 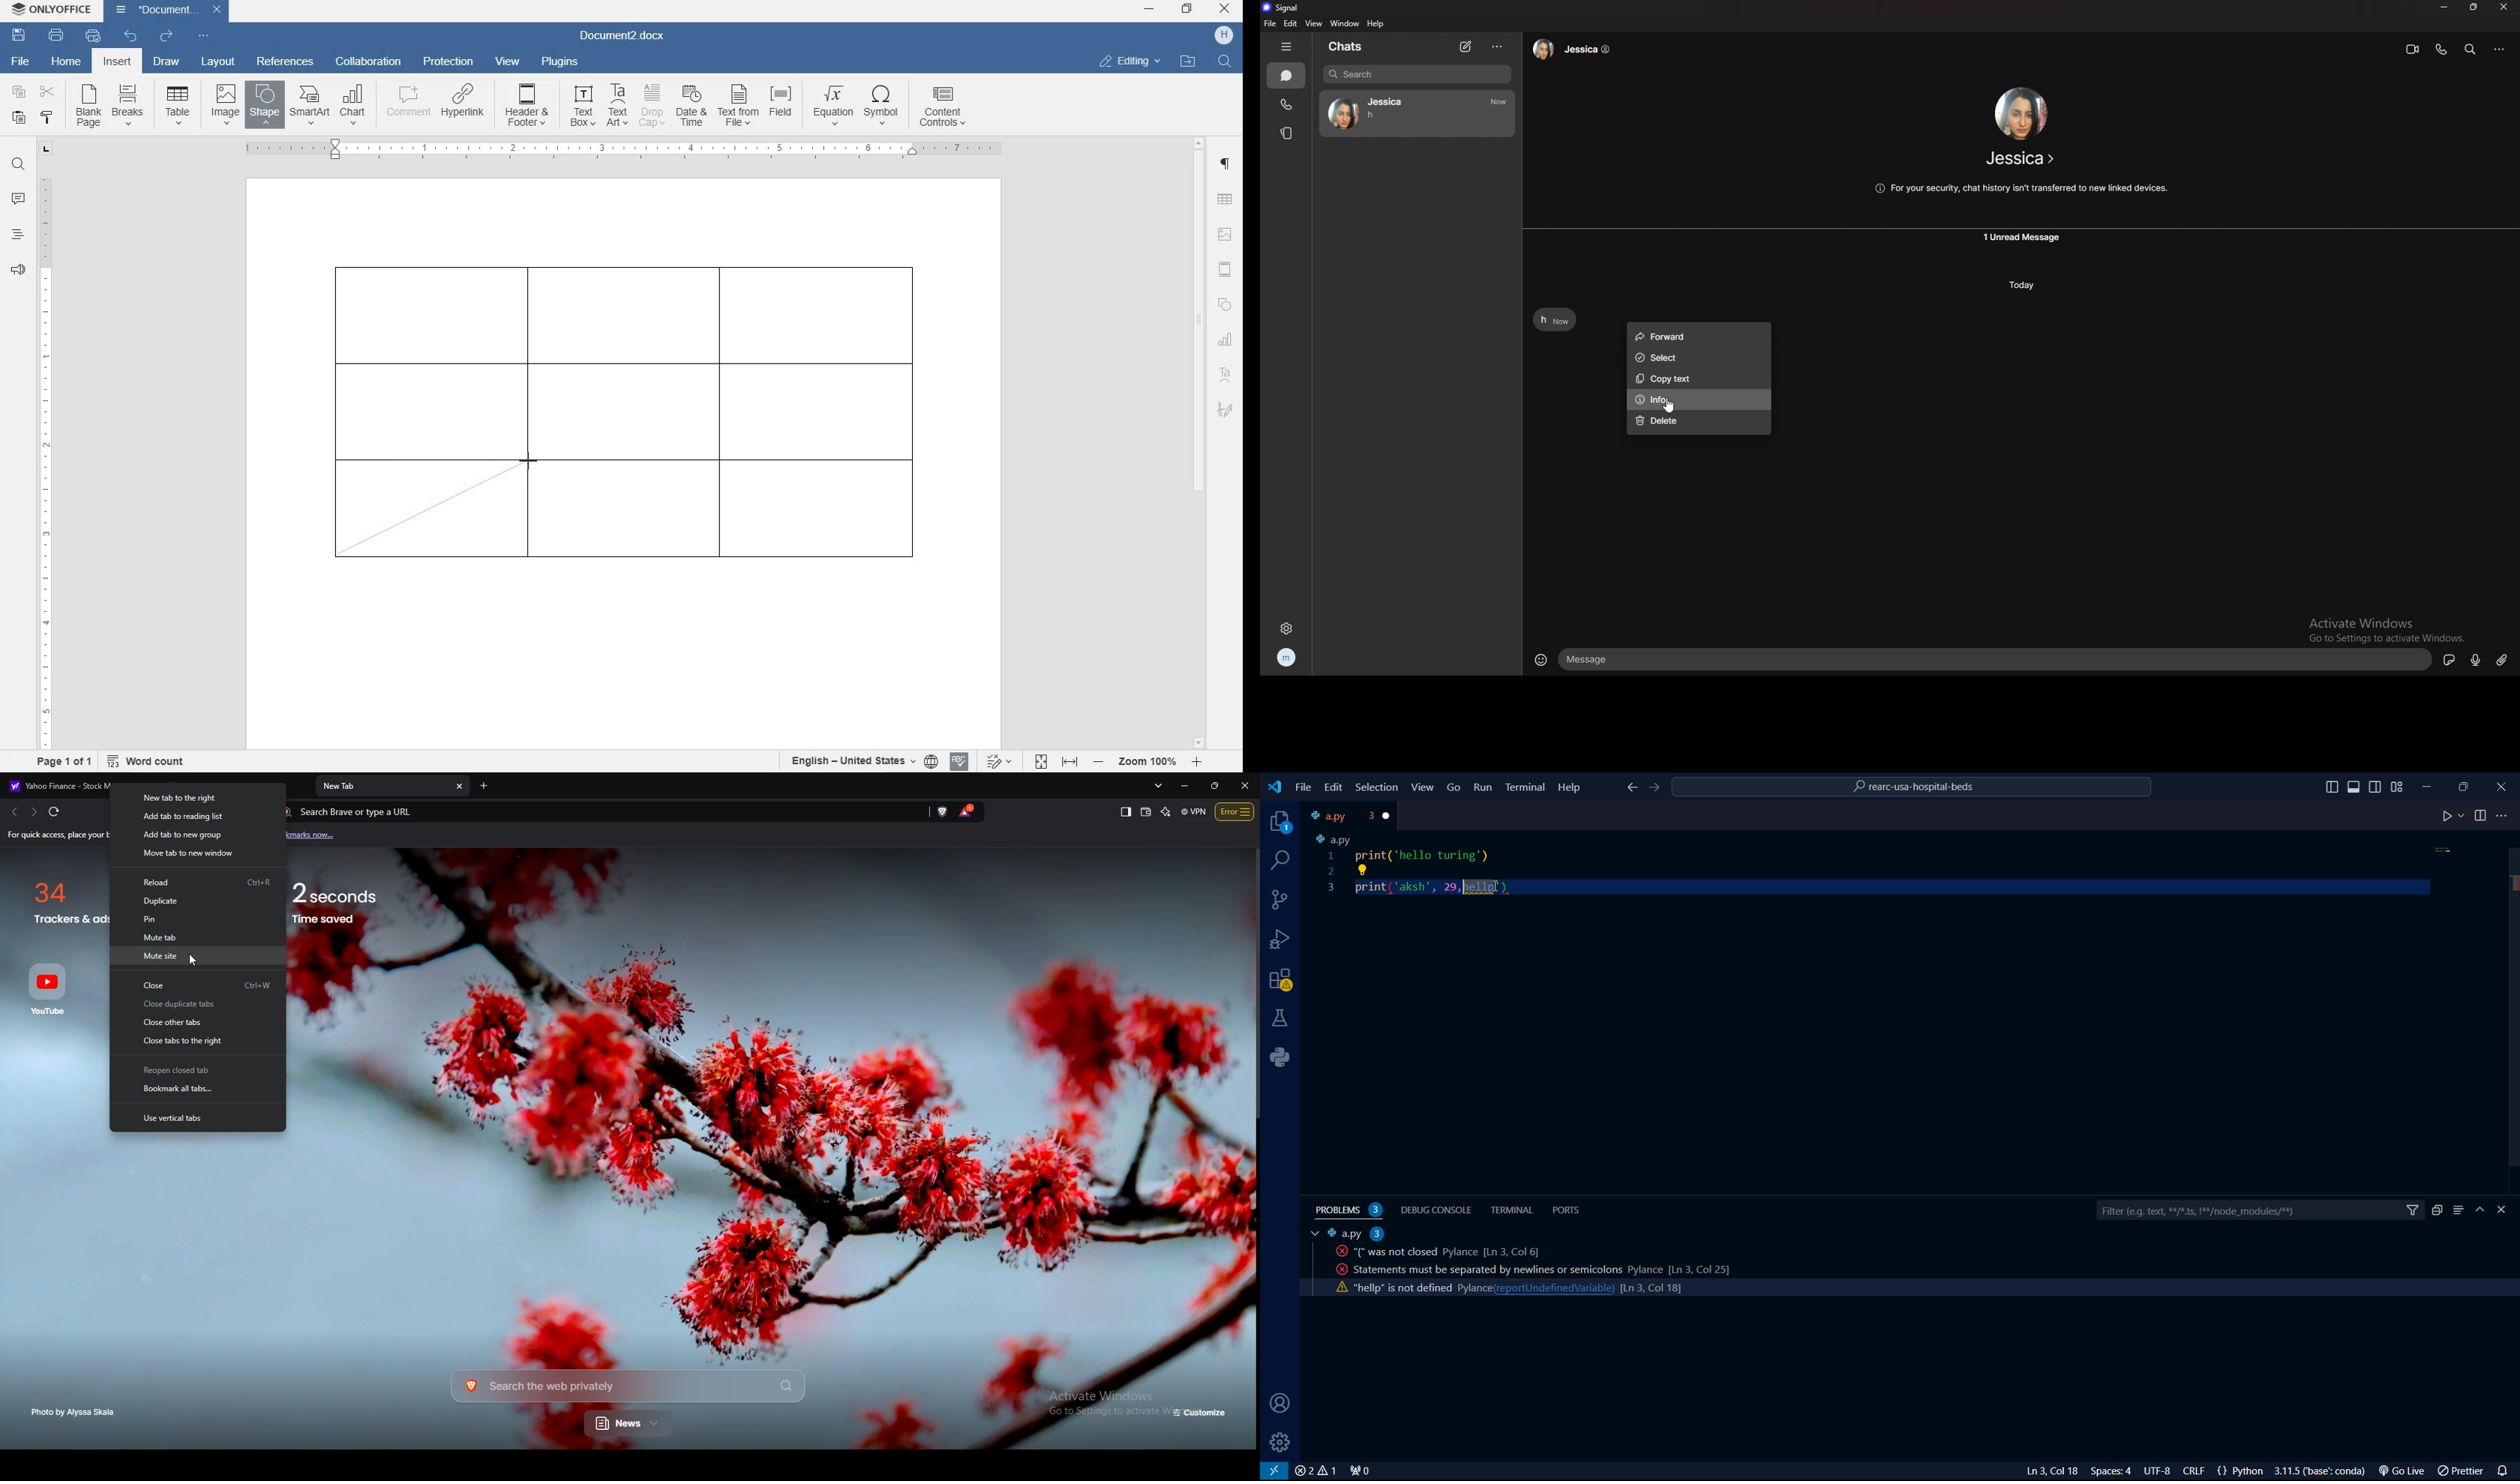 I want to click on foward, so click(x=1657, y=788).